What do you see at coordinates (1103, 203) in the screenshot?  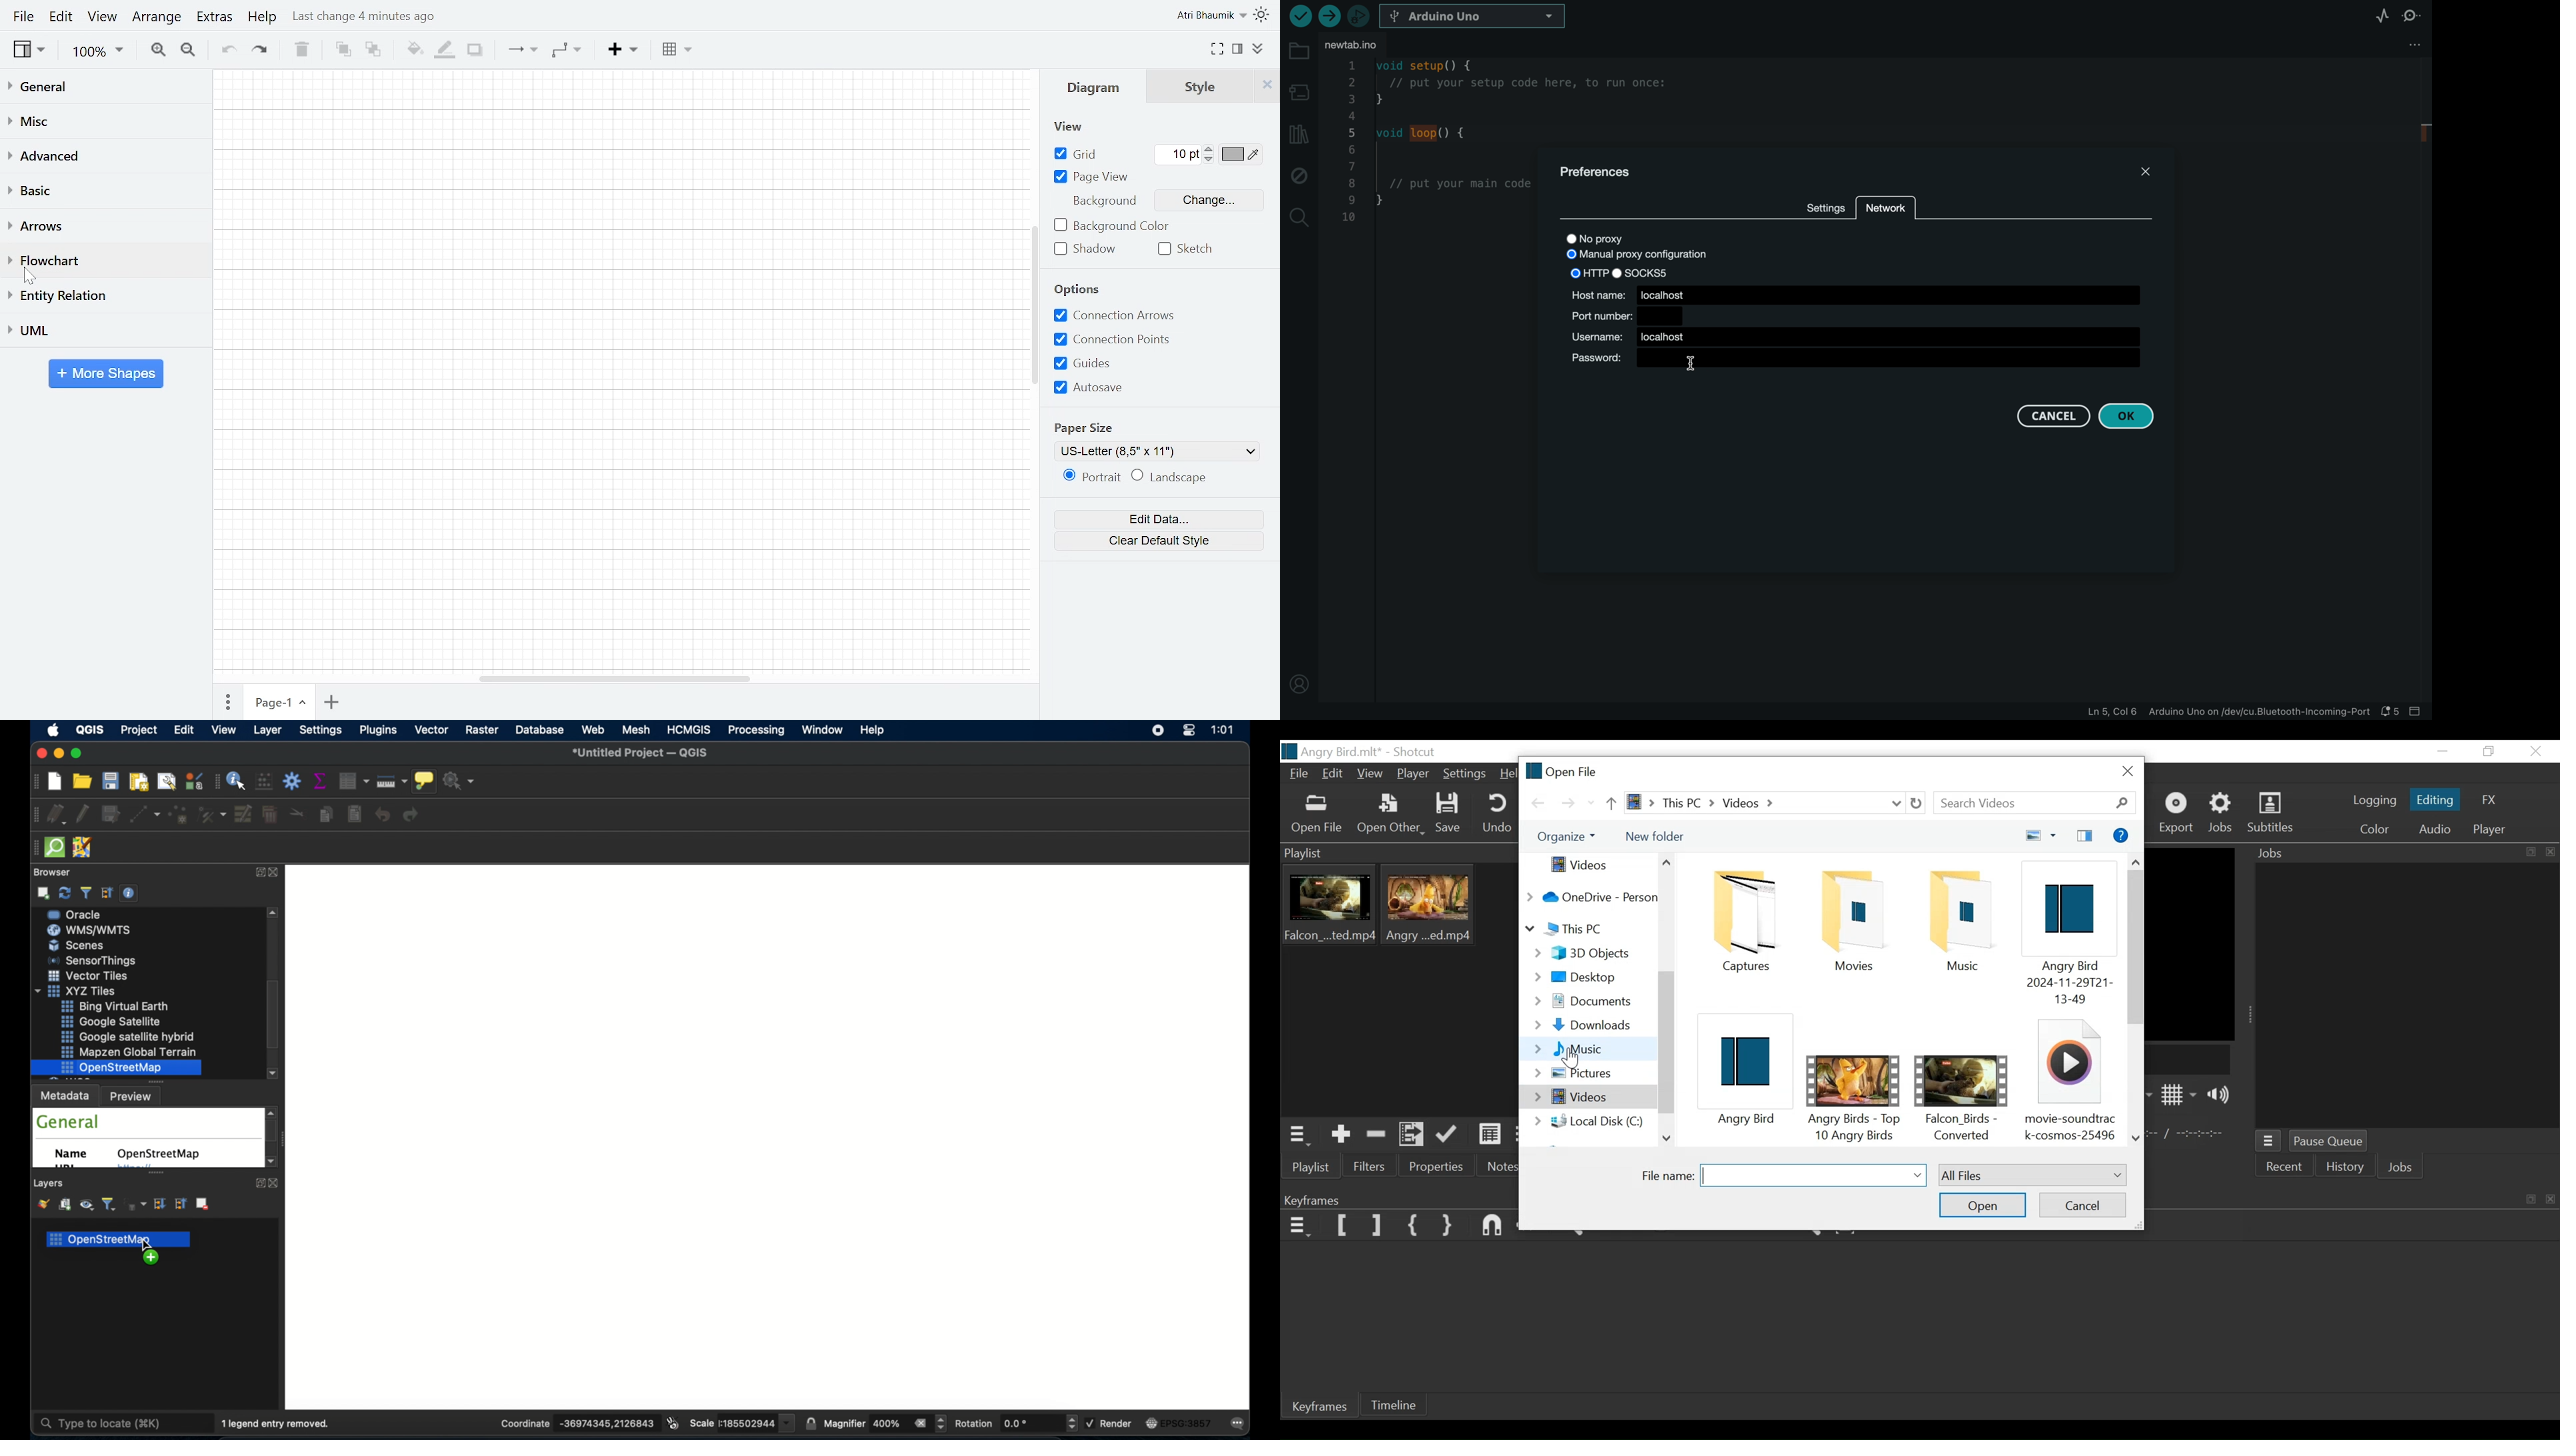 I see `background` at bounding box center [1103, 203].